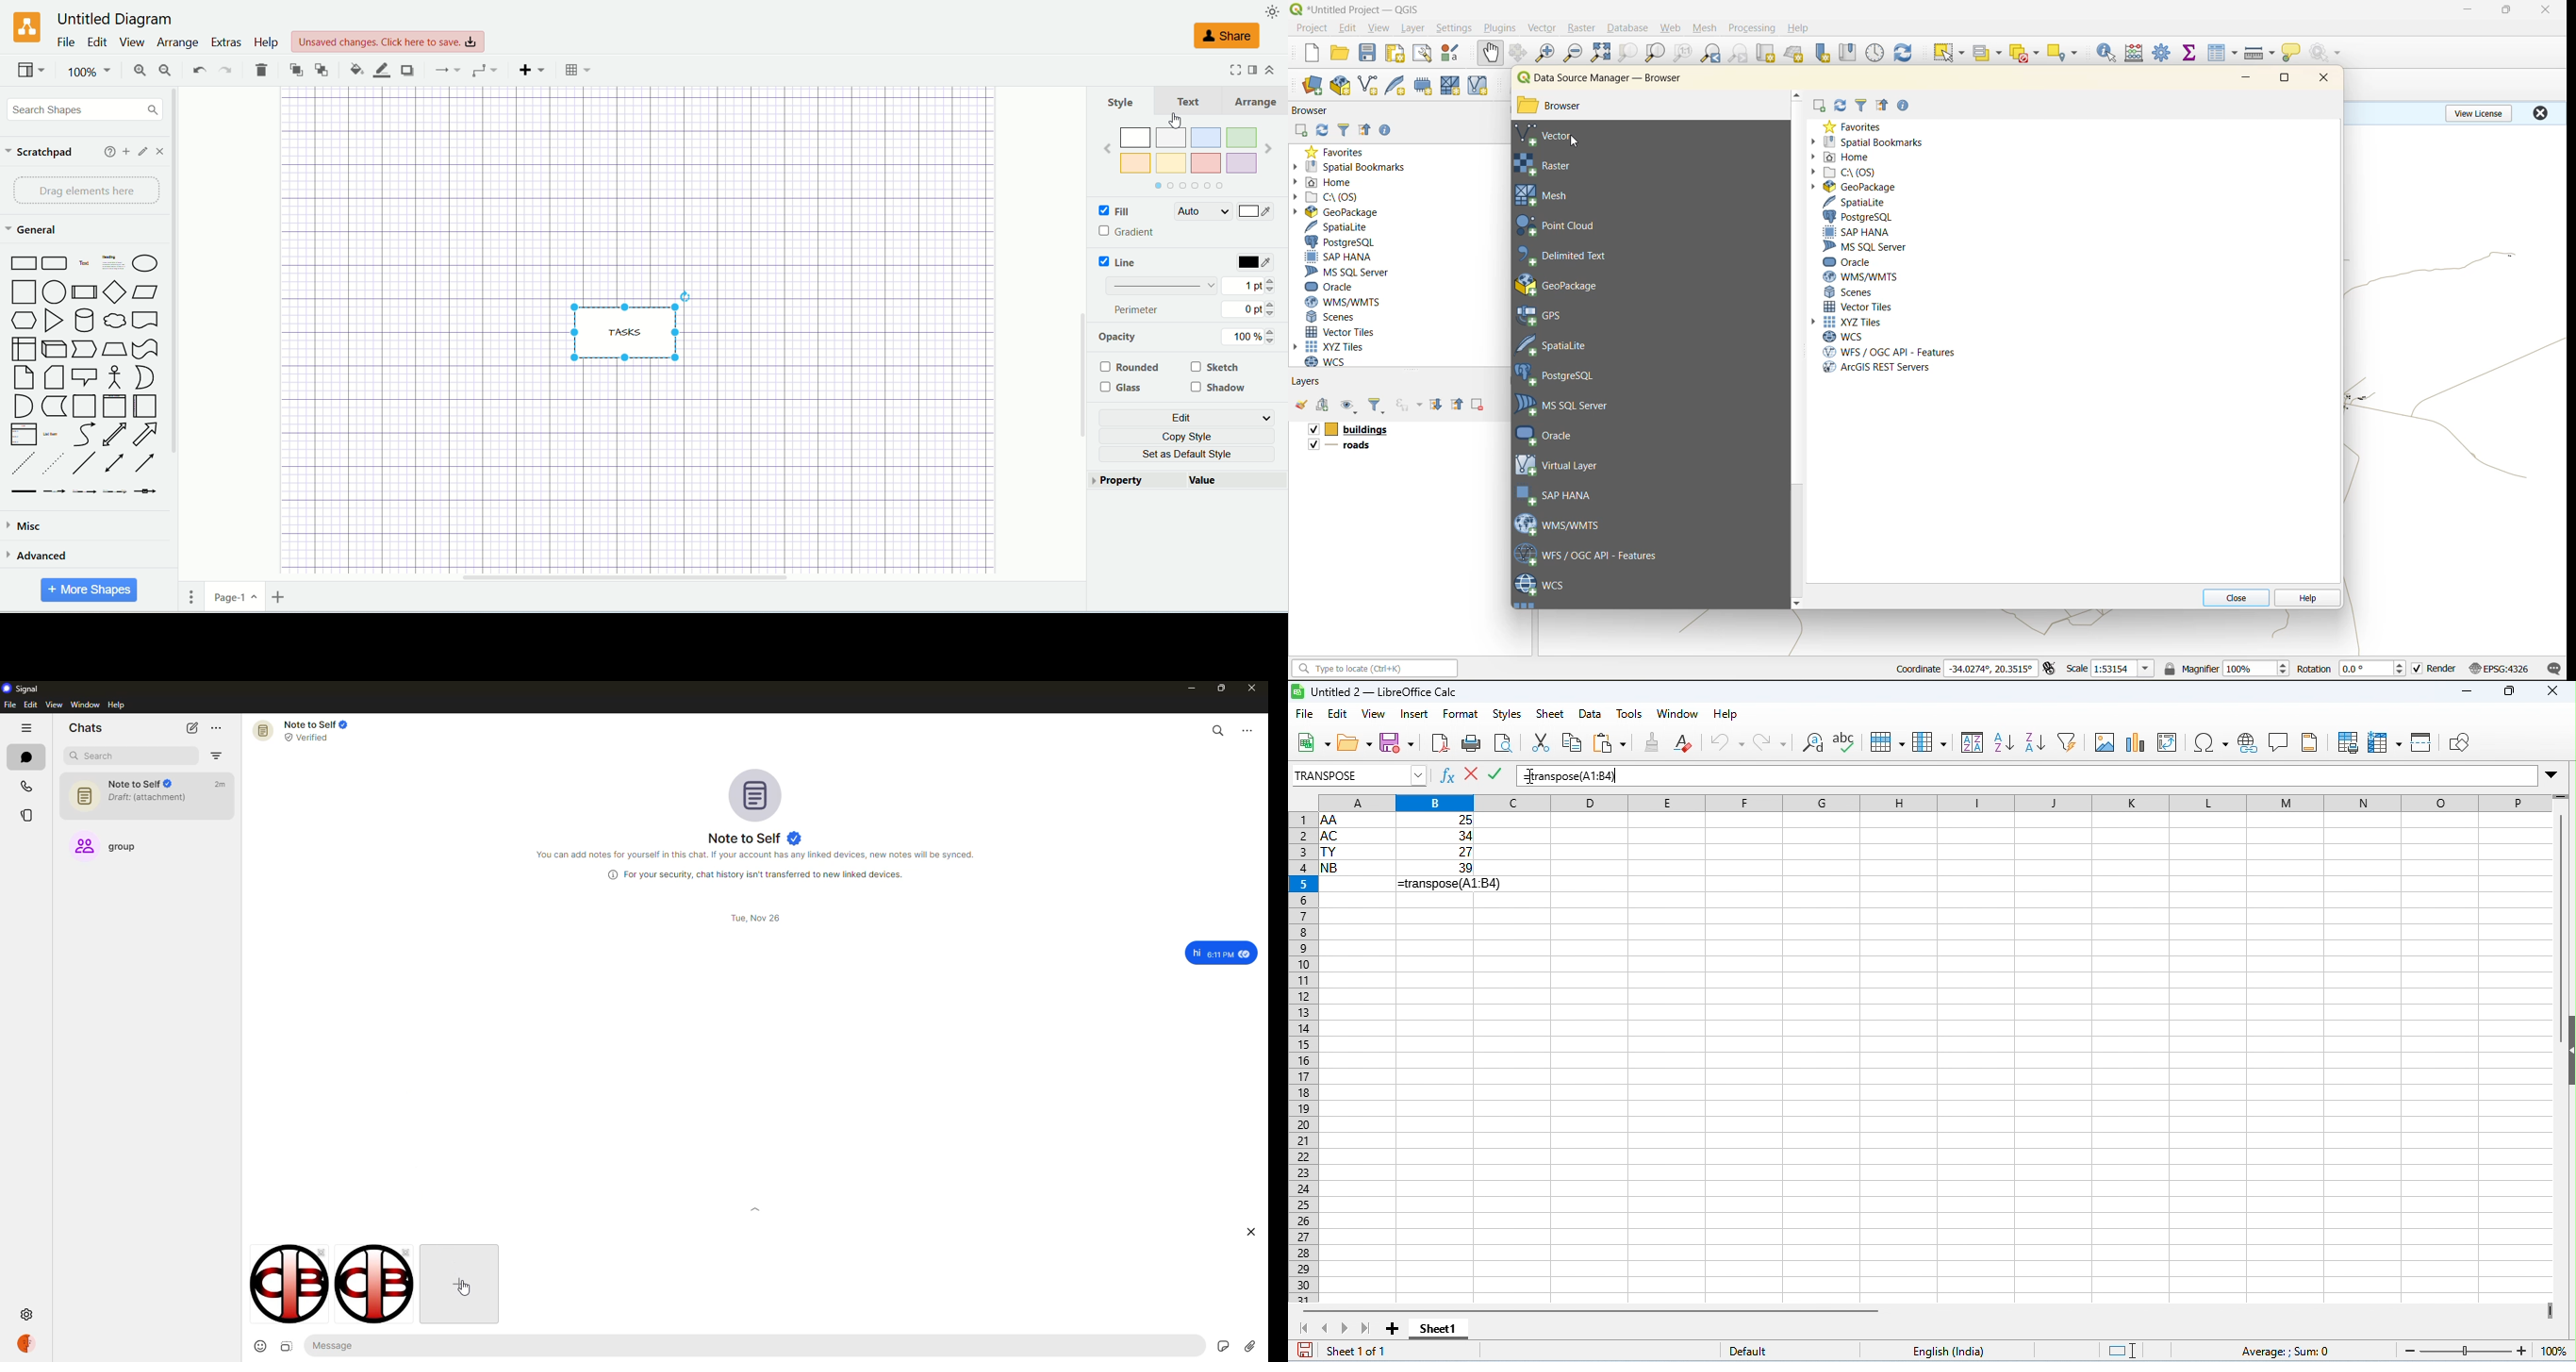  I want to click on English india, so click(1948, 1352).